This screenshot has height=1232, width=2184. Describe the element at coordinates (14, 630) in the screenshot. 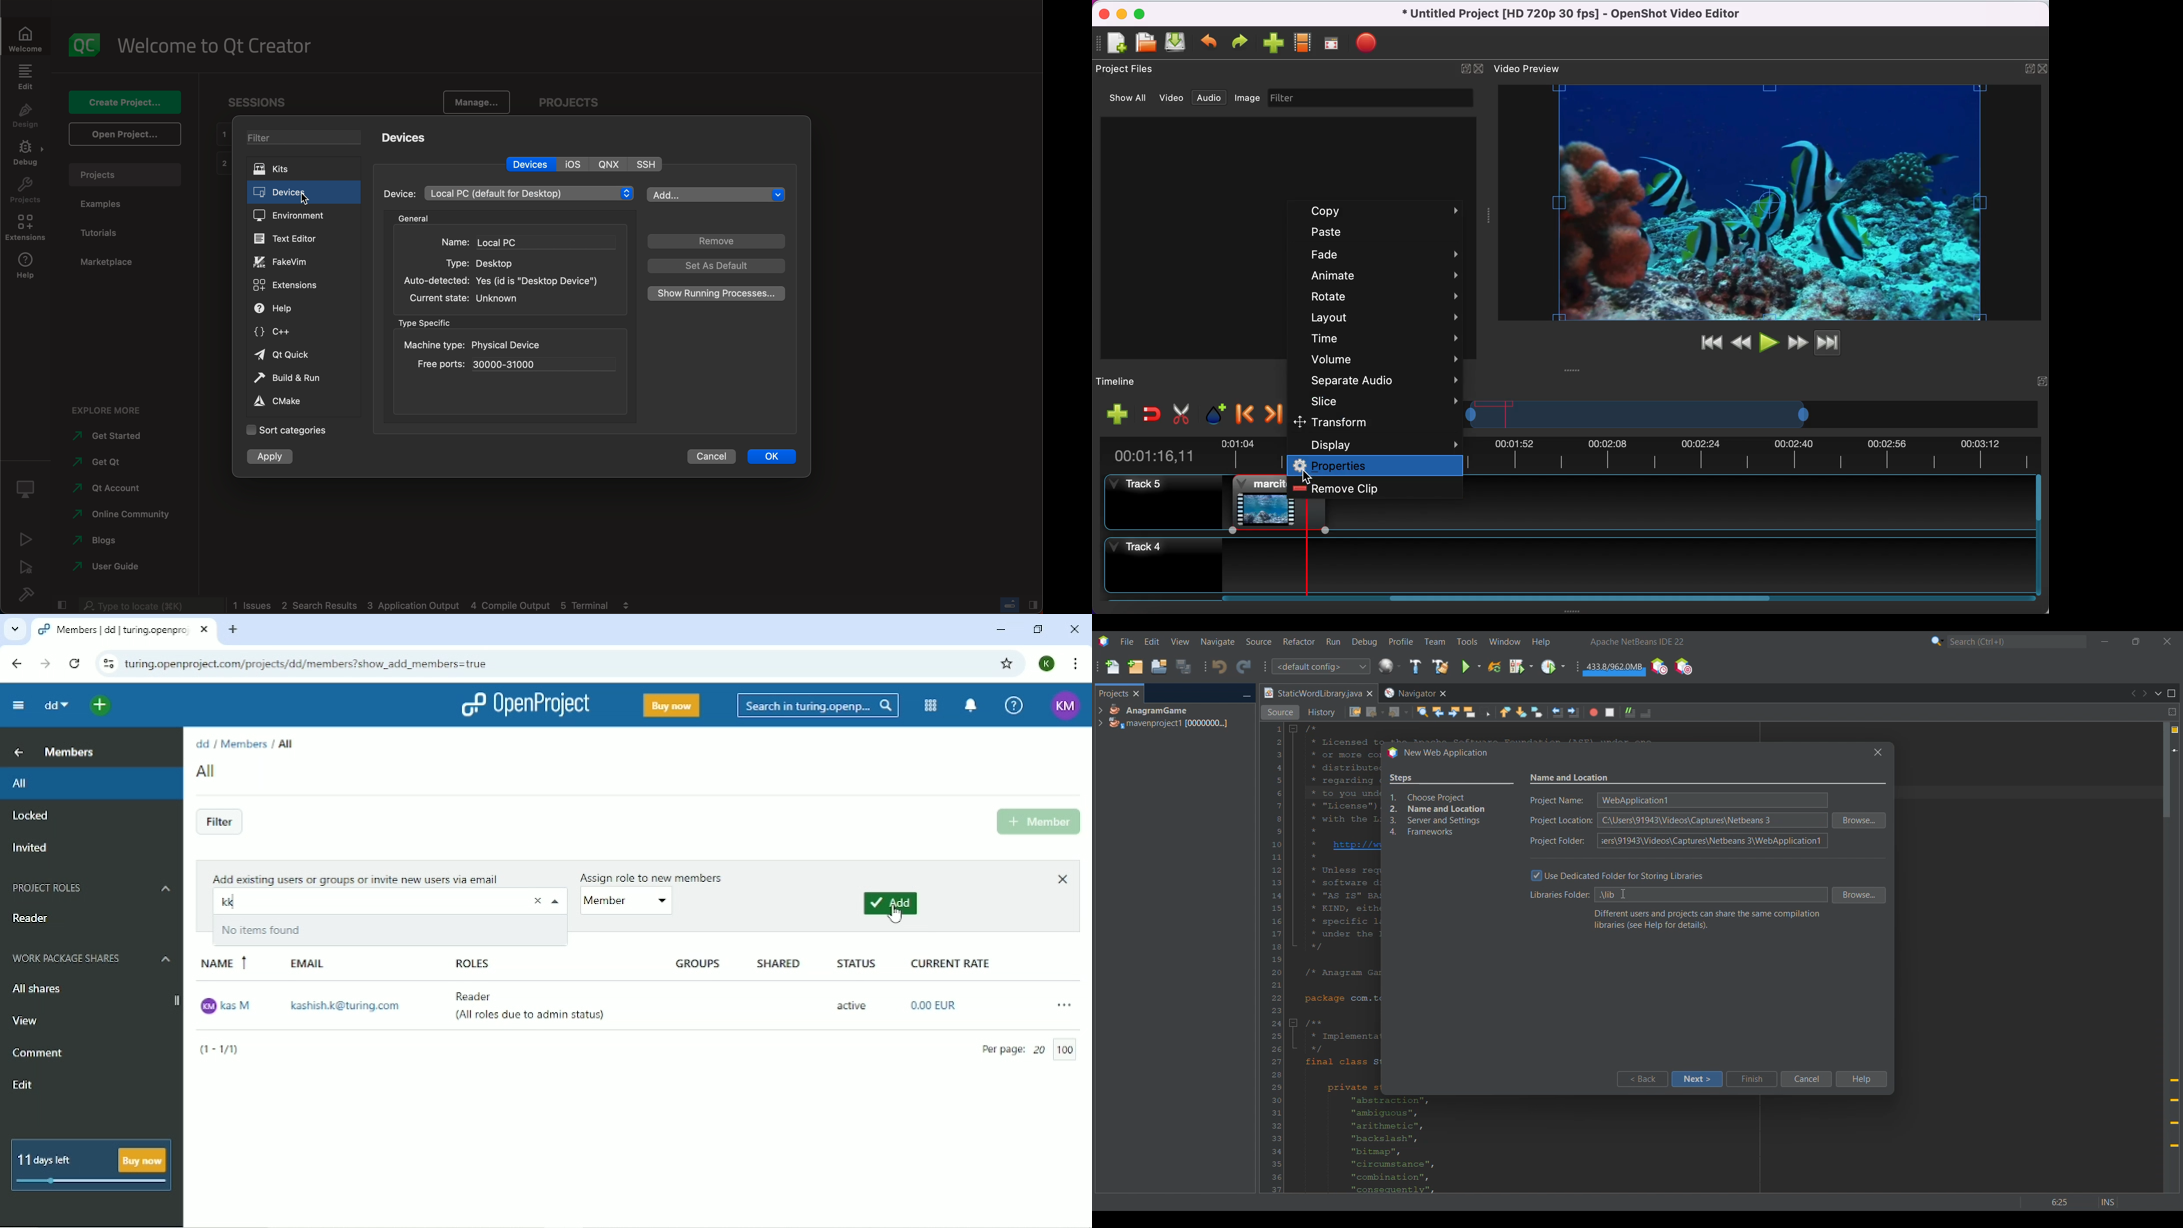

I see `Search tabs` at that location.